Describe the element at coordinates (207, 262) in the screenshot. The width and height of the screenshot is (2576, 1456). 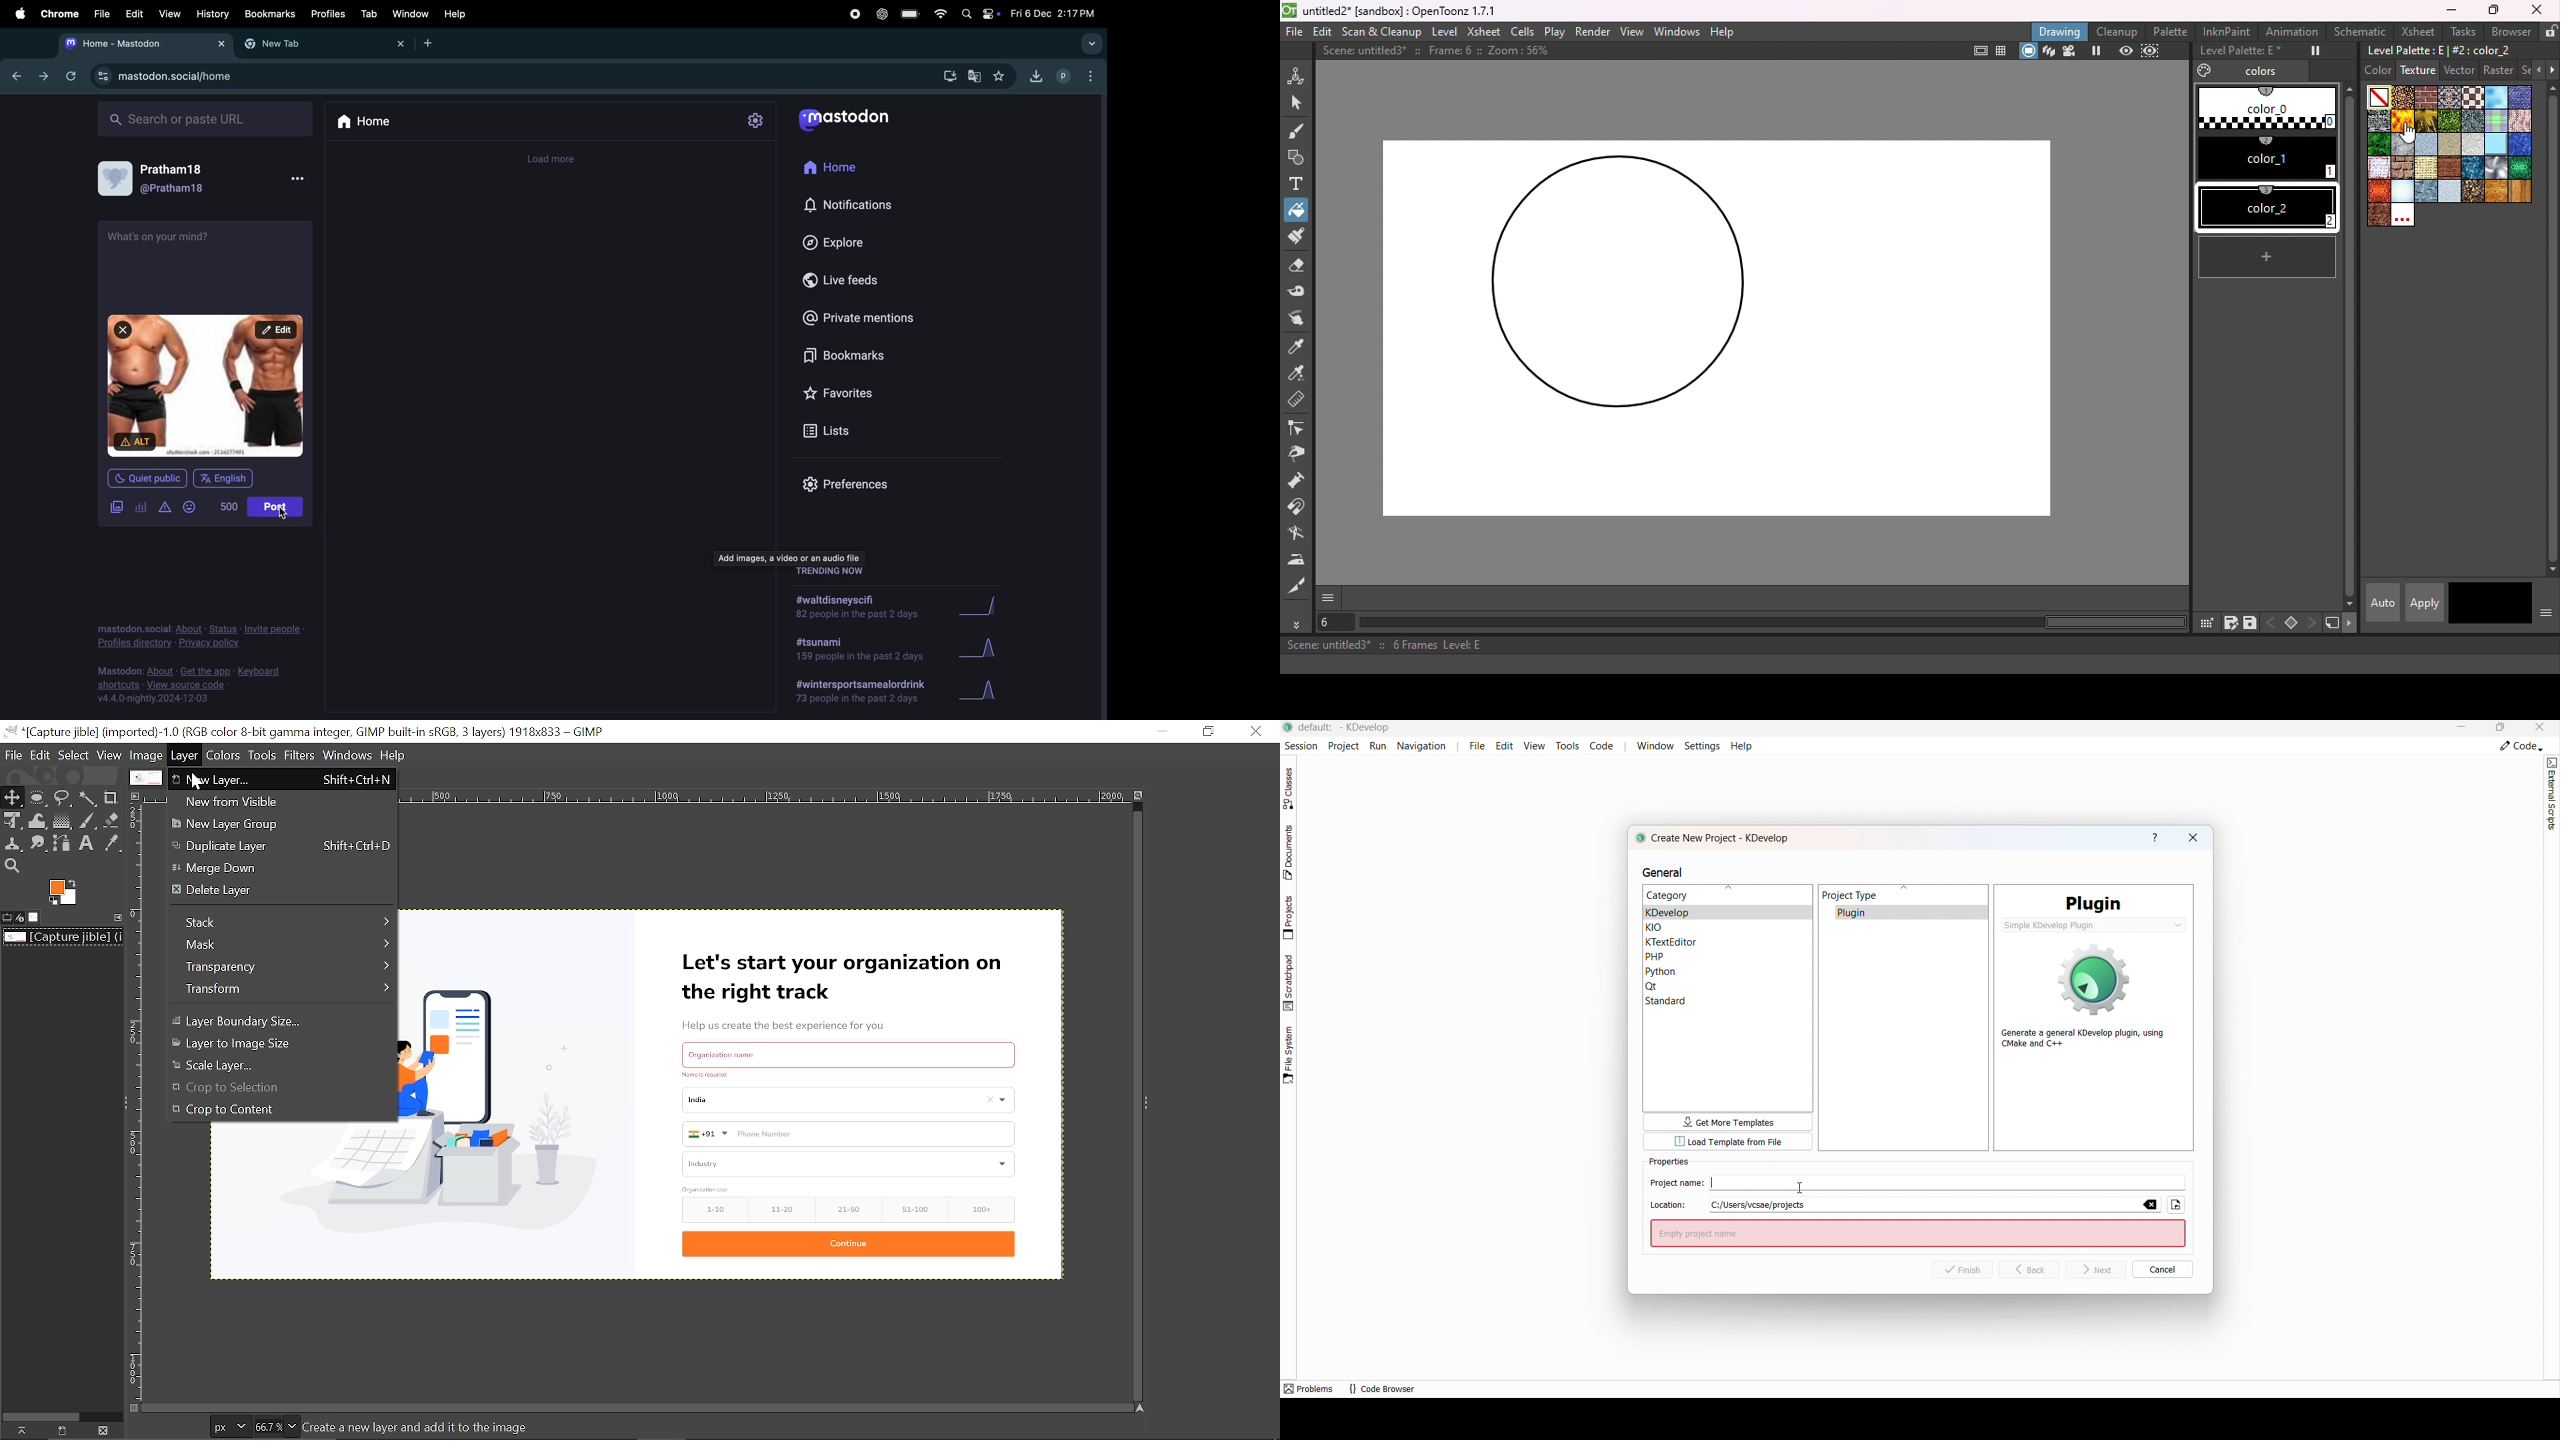
I see `text box` at that location.